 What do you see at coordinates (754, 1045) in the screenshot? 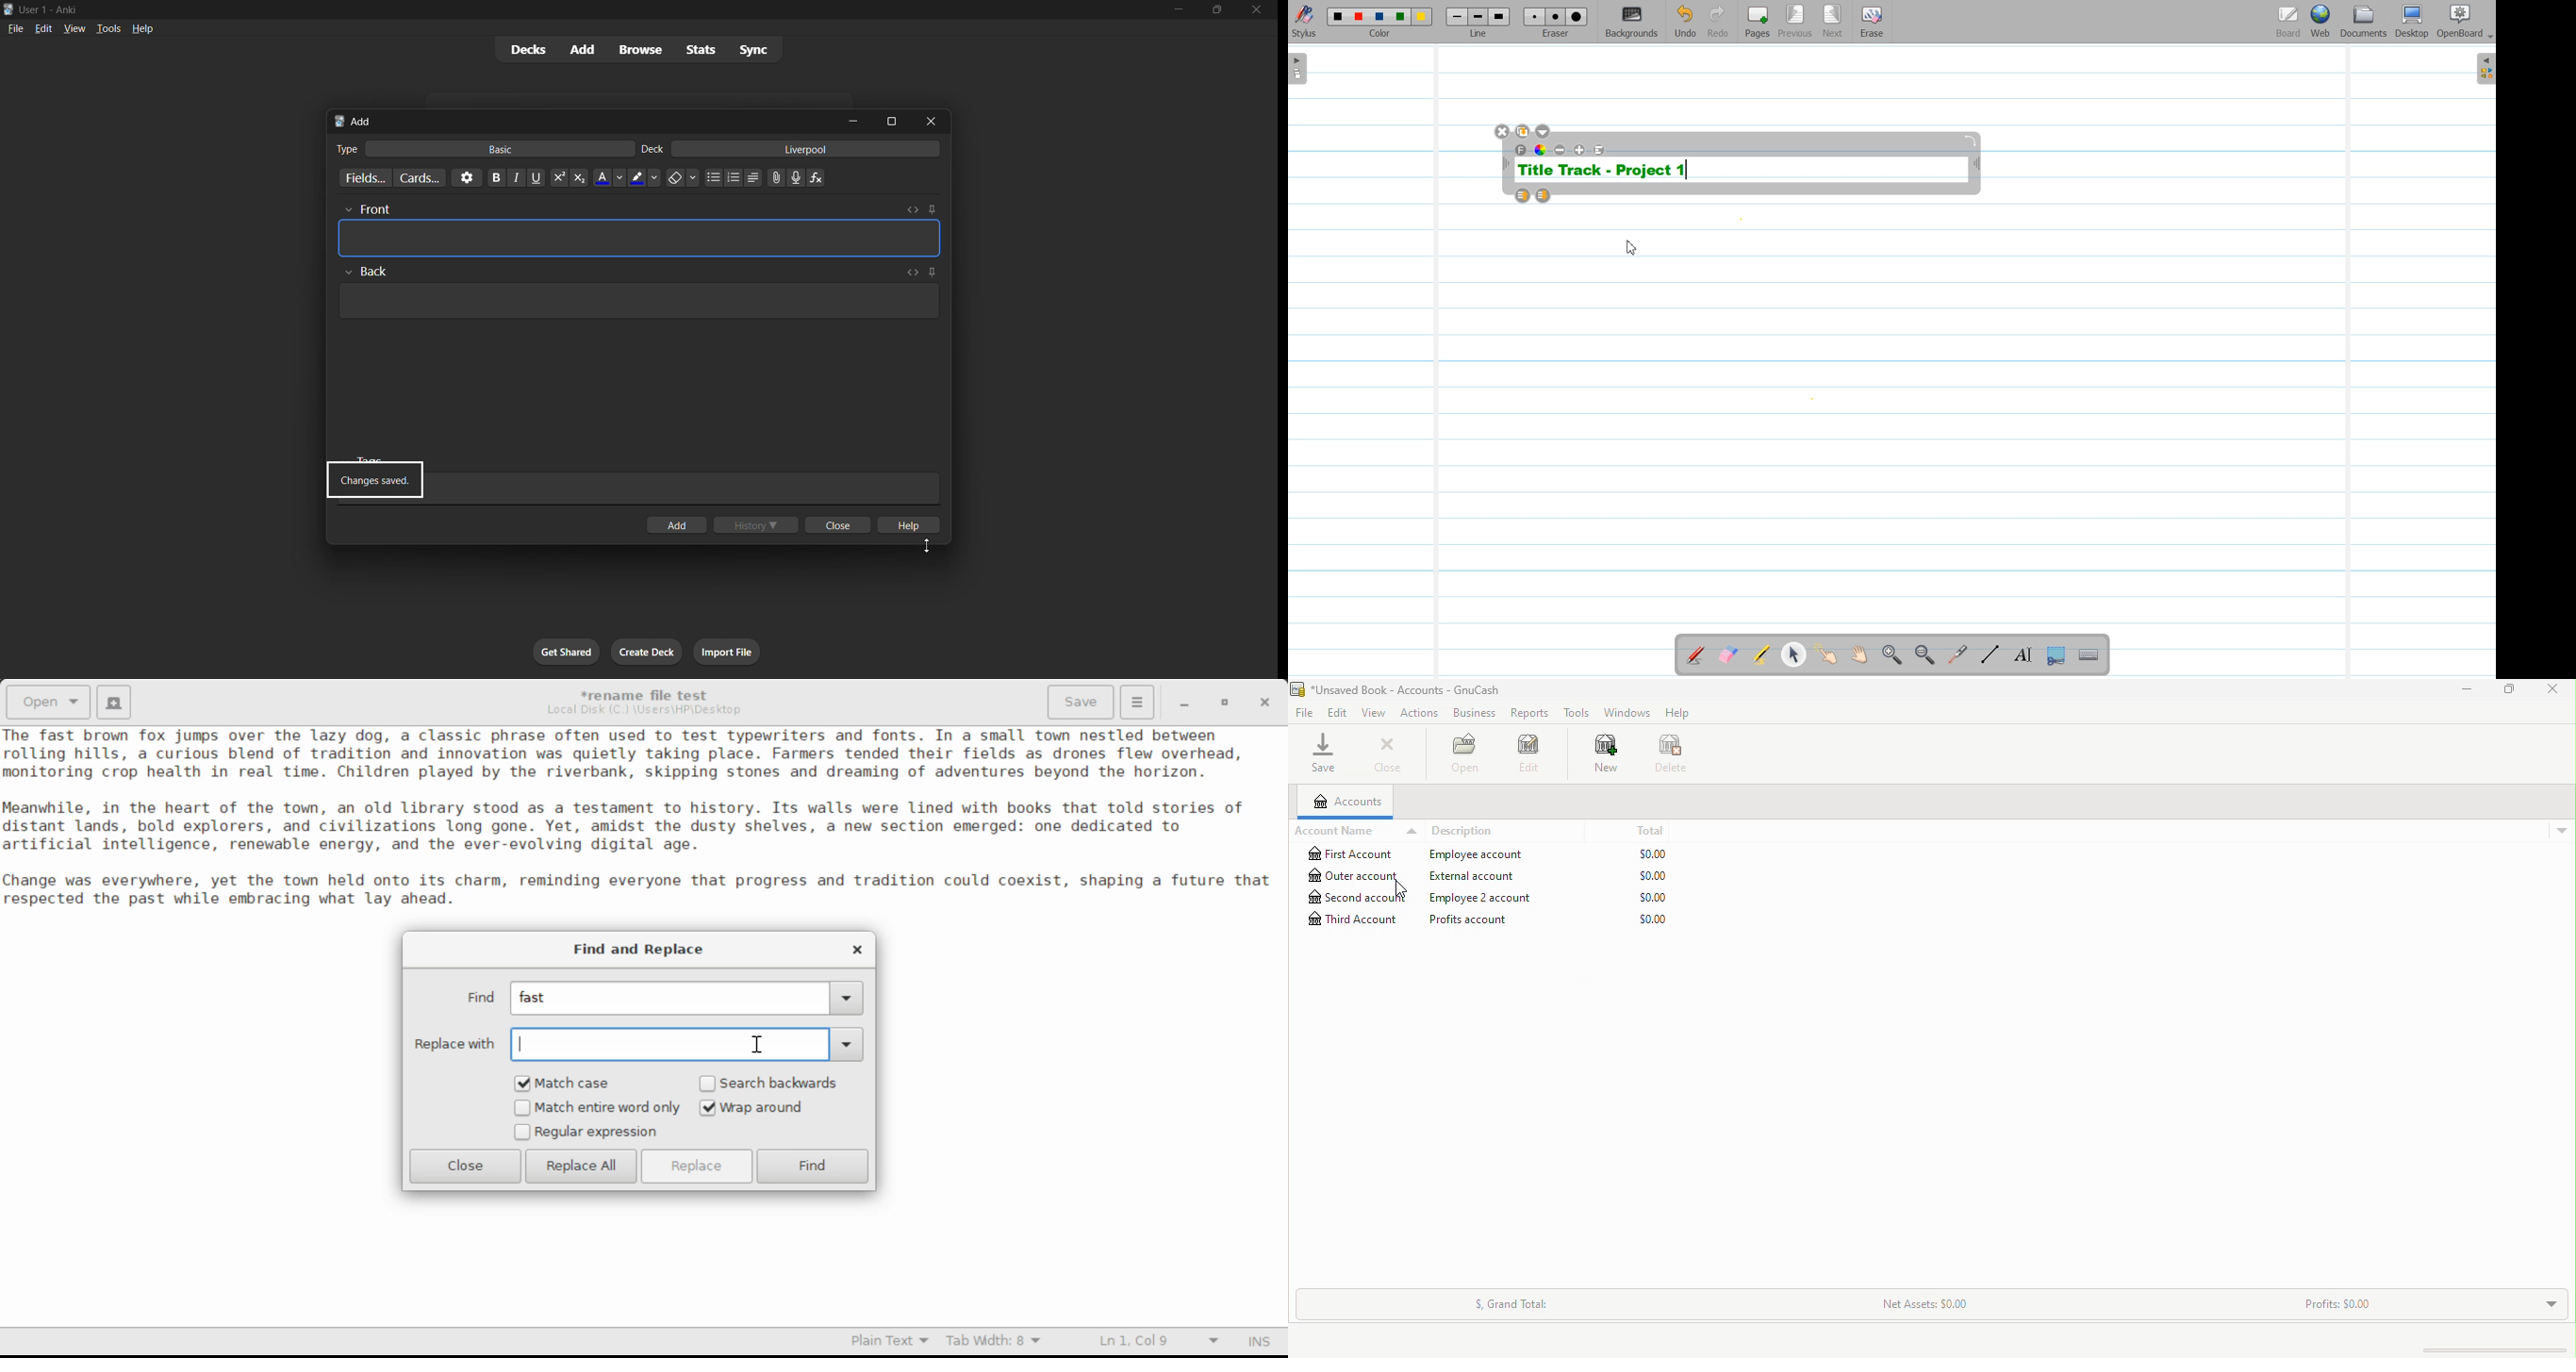
I see `Cursor Position` at bounding box center [754, 1045].